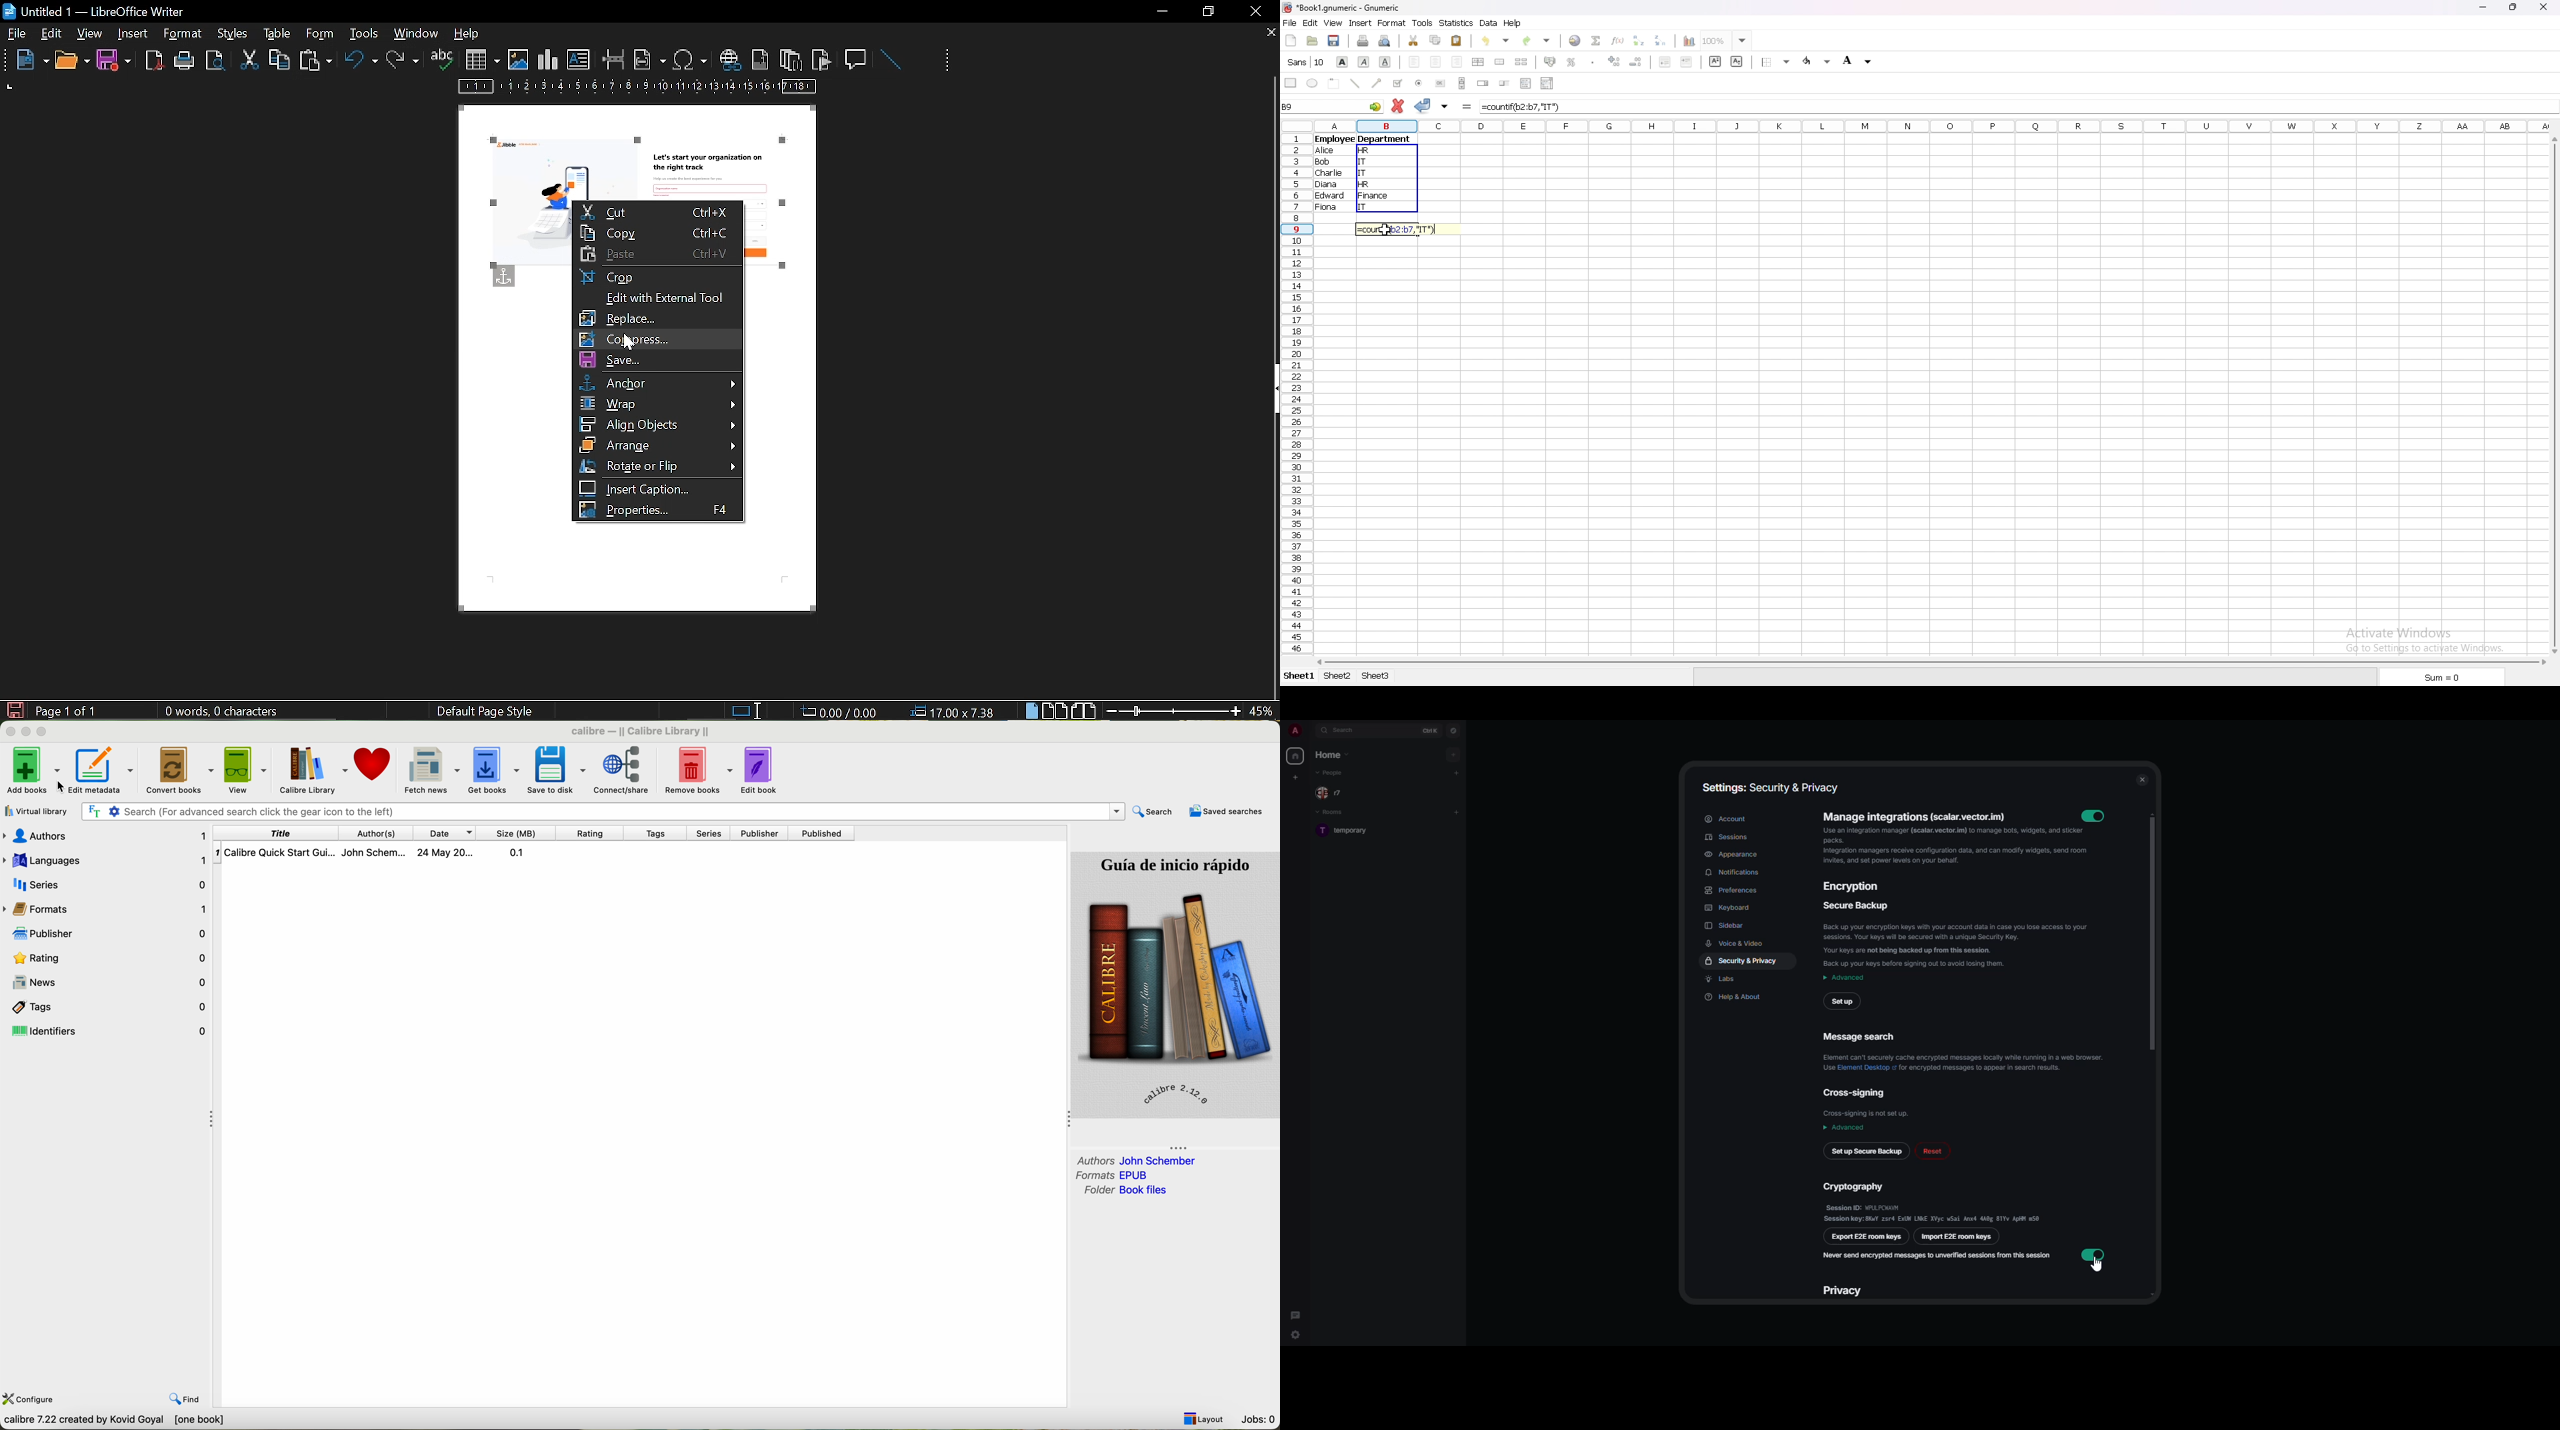 The width and height of the screenshot is (2576, 1456). I want to click on identifiers, so click(108, 1032).